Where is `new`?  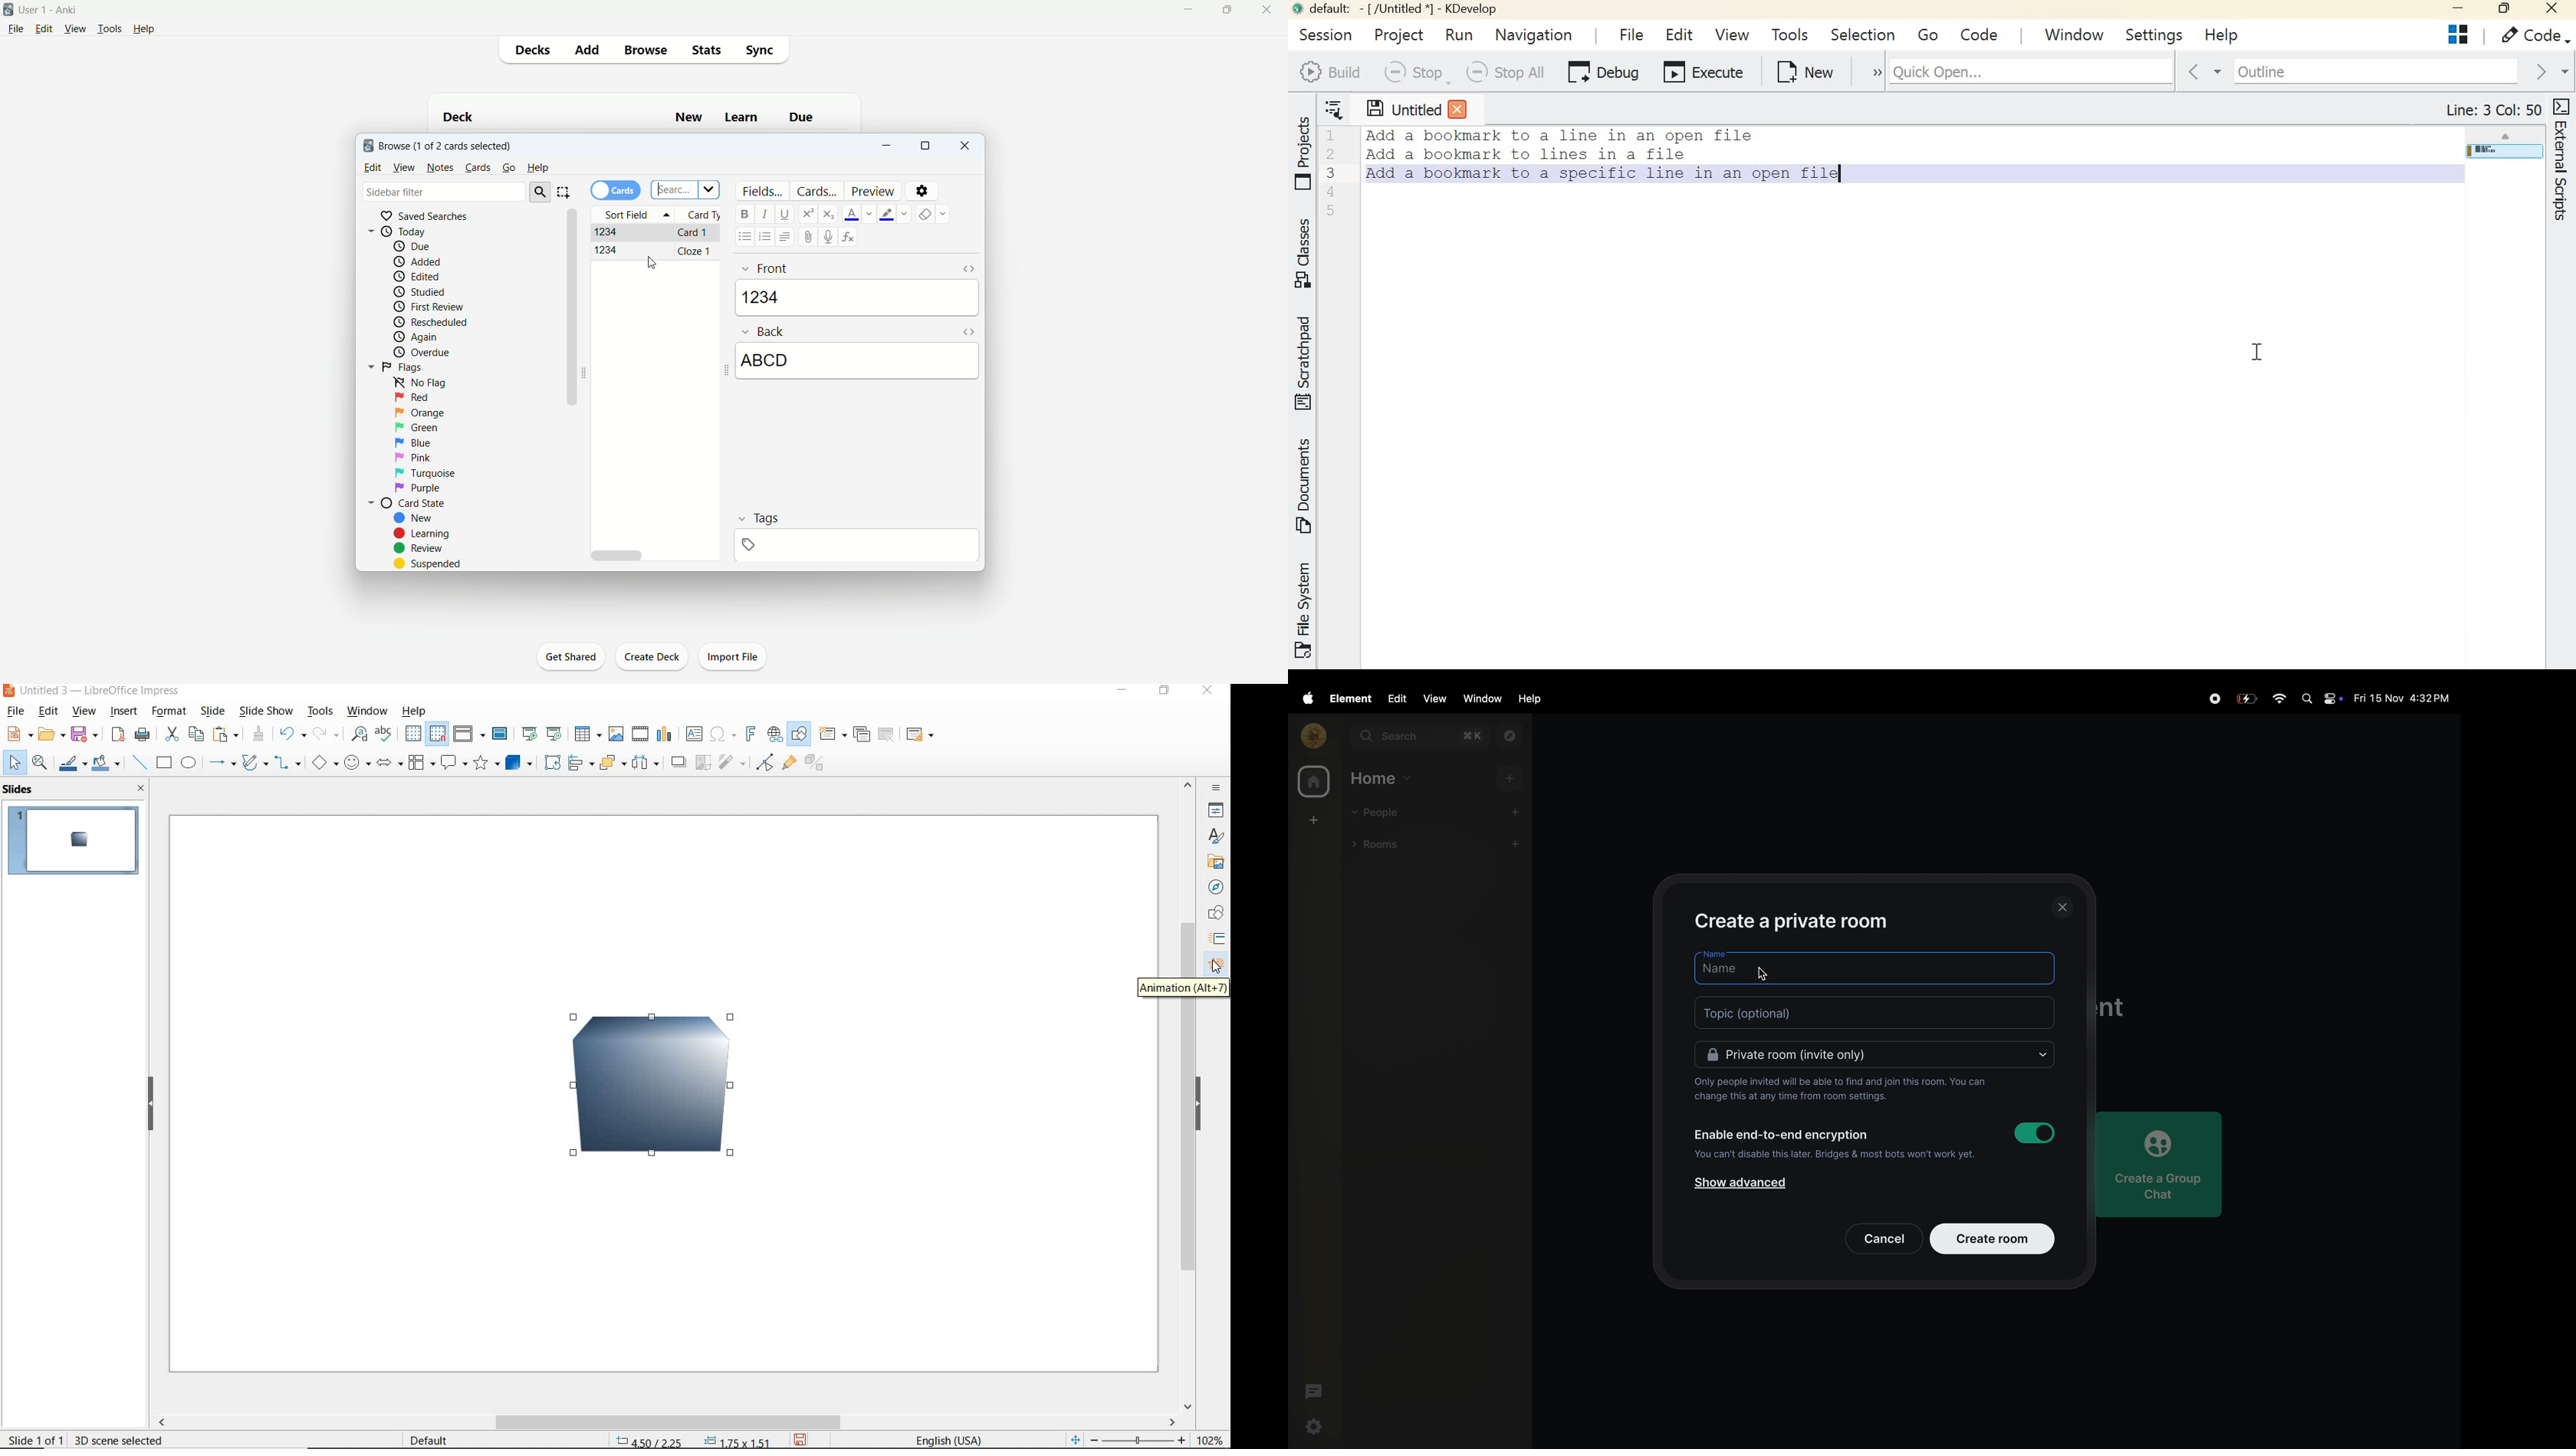 new is located at coordinates (20, 734).